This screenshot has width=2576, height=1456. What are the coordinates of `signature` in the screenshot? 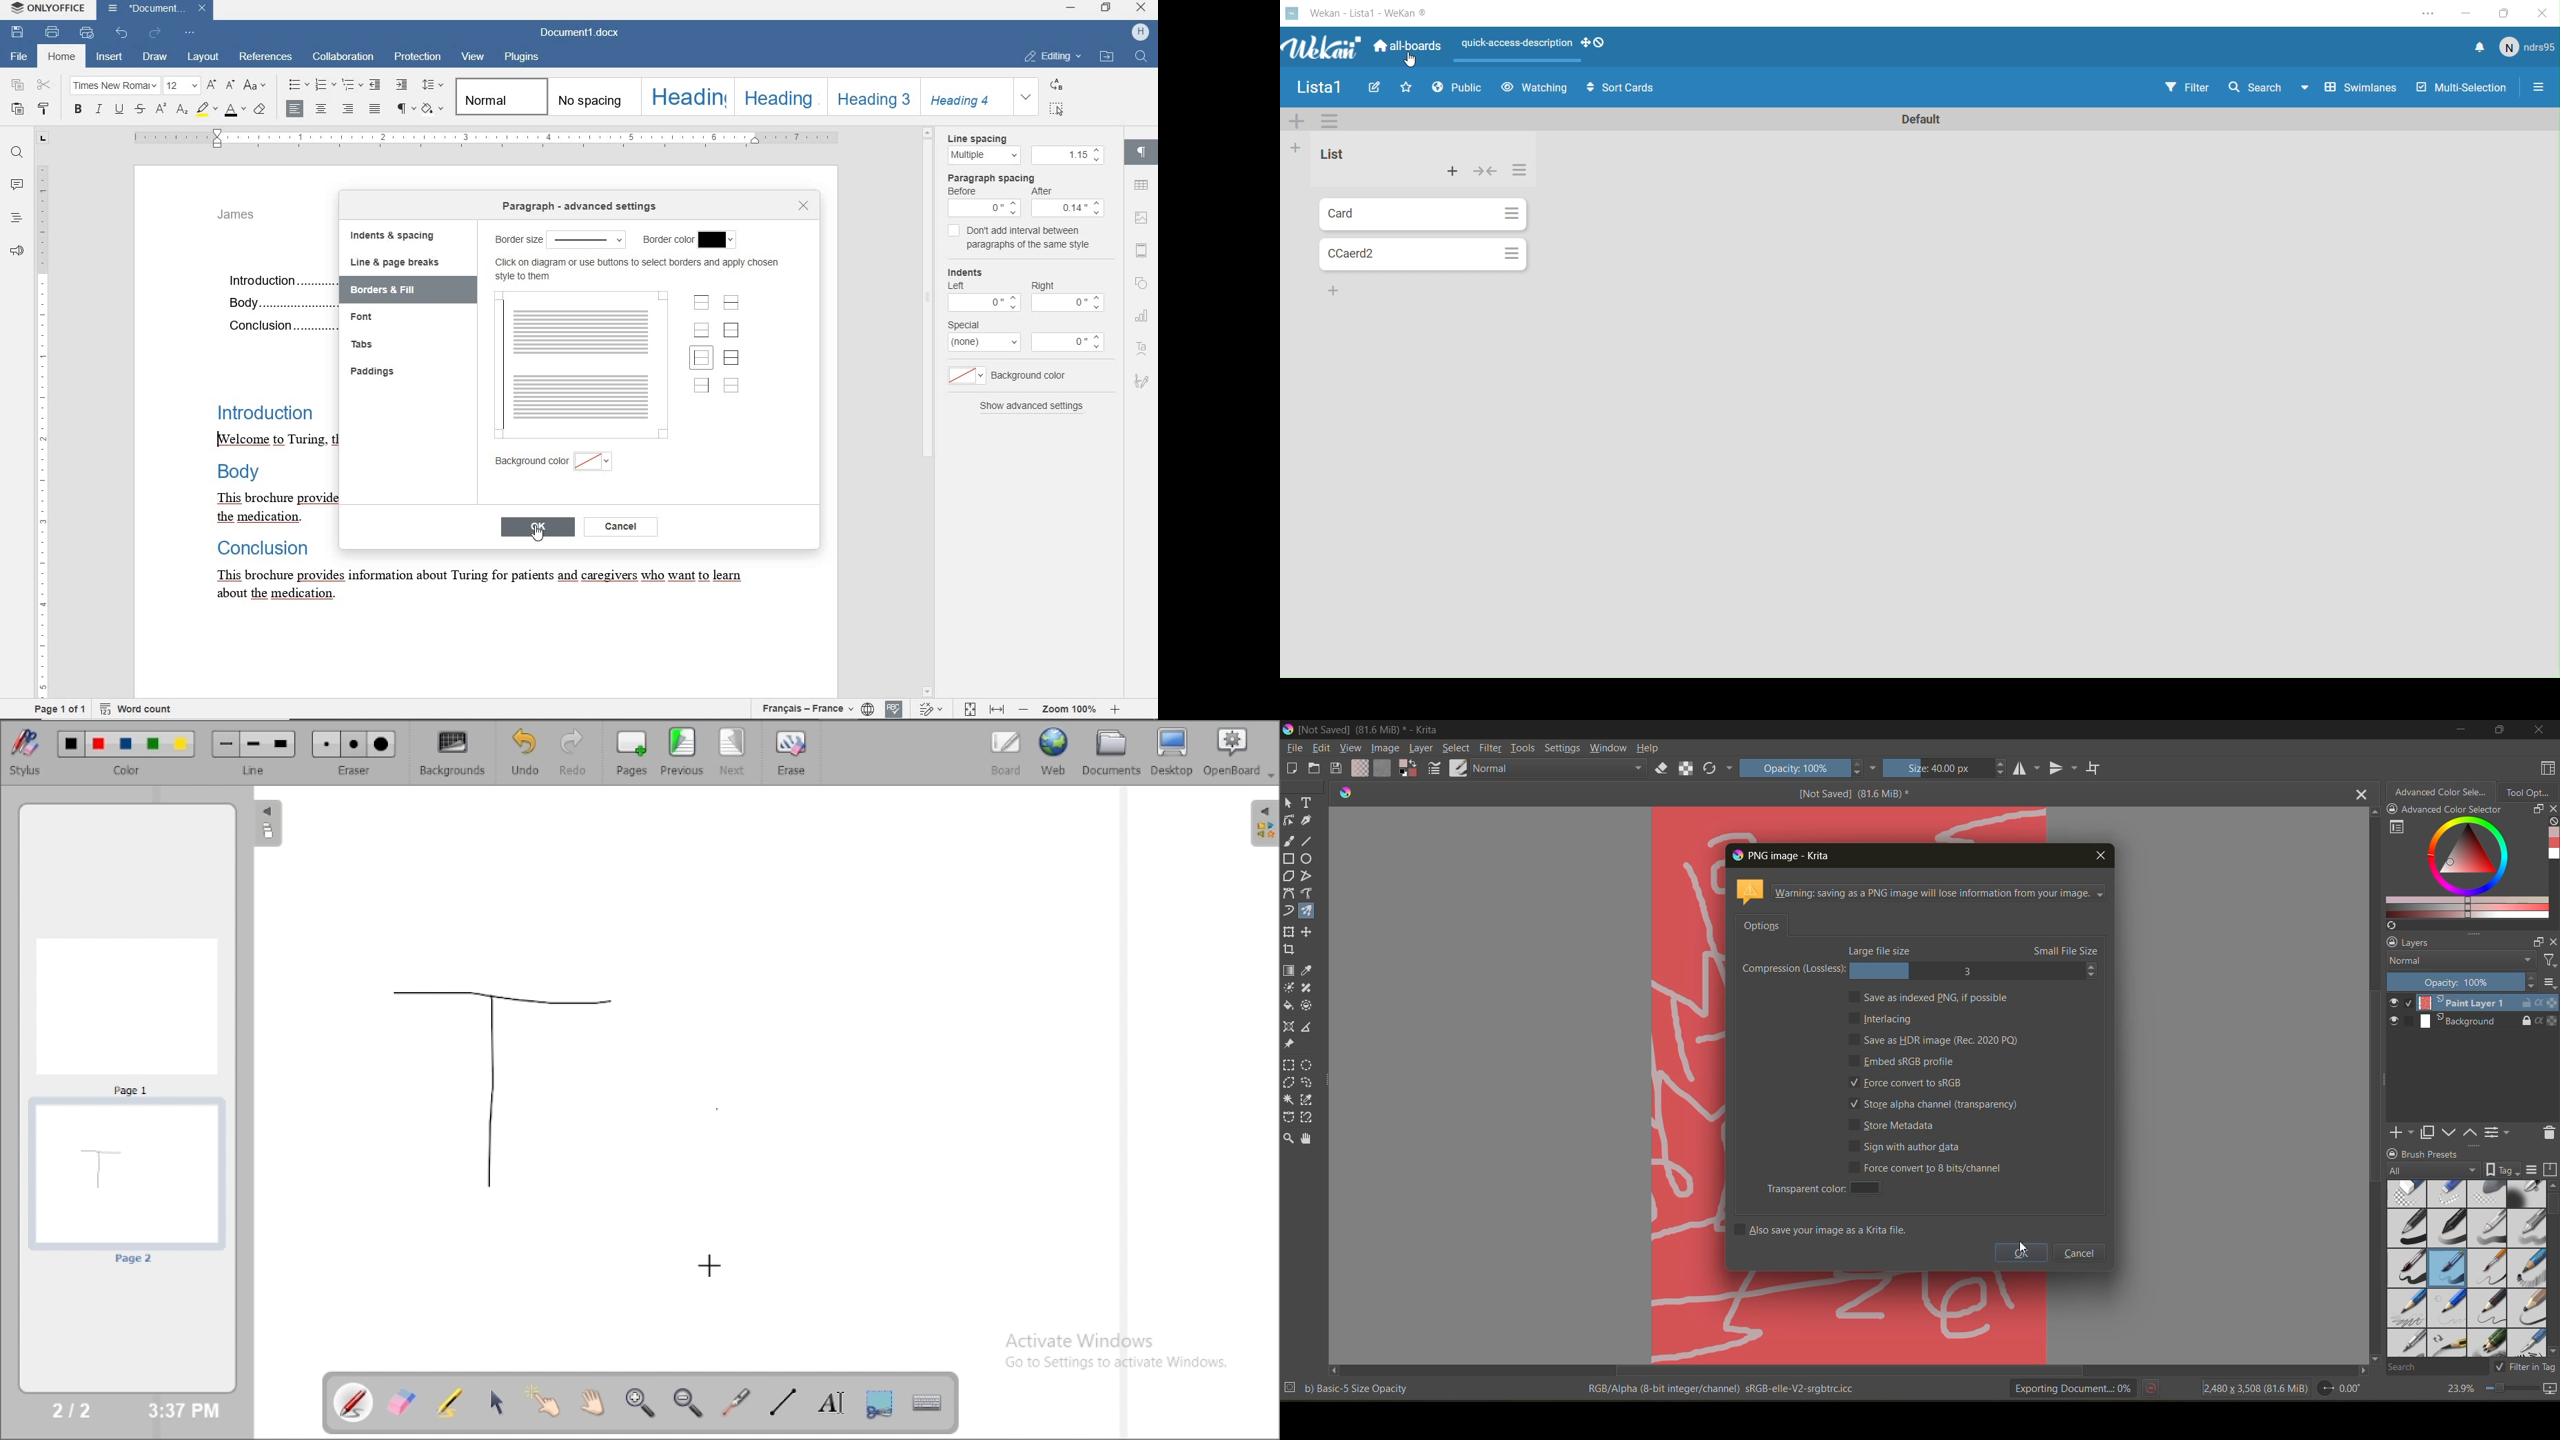 It's located at (1143, 380).